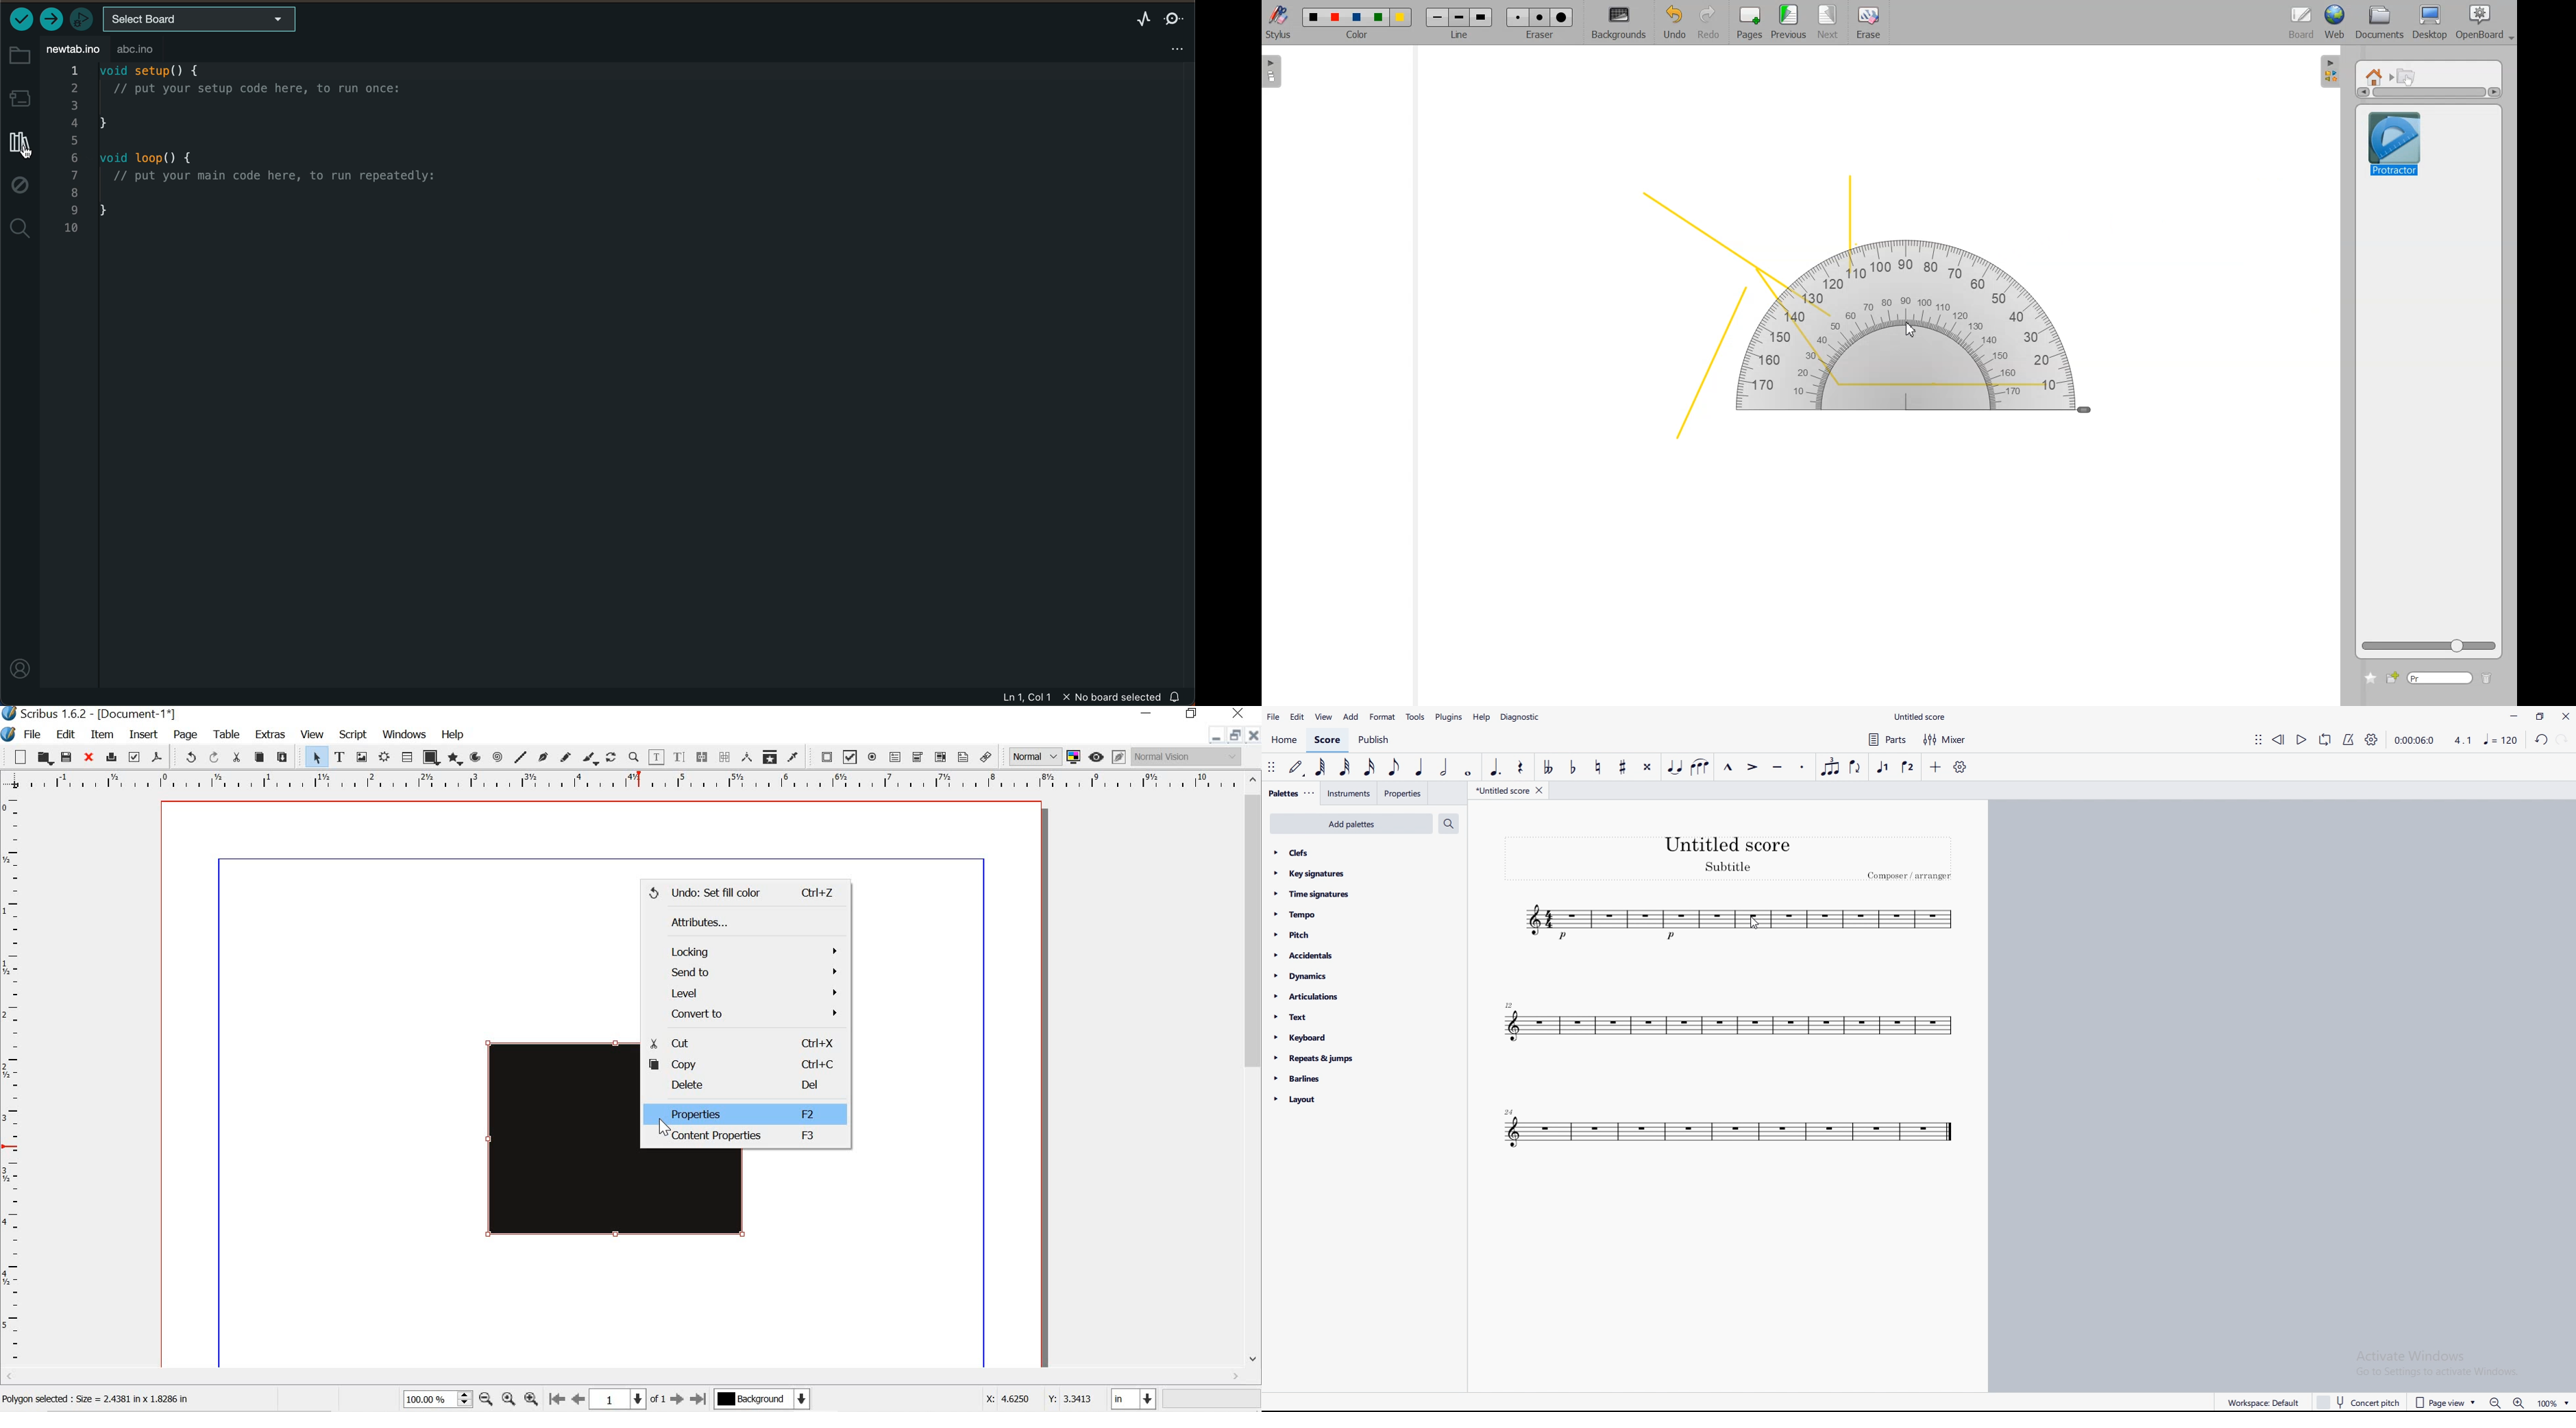 Image resolution: width=2576 pixels, height=1428 pixels. What do you see at coordinates (1347, 1079) in the screenshot?
I see `barlines` at bounding box center [1347, 1079].